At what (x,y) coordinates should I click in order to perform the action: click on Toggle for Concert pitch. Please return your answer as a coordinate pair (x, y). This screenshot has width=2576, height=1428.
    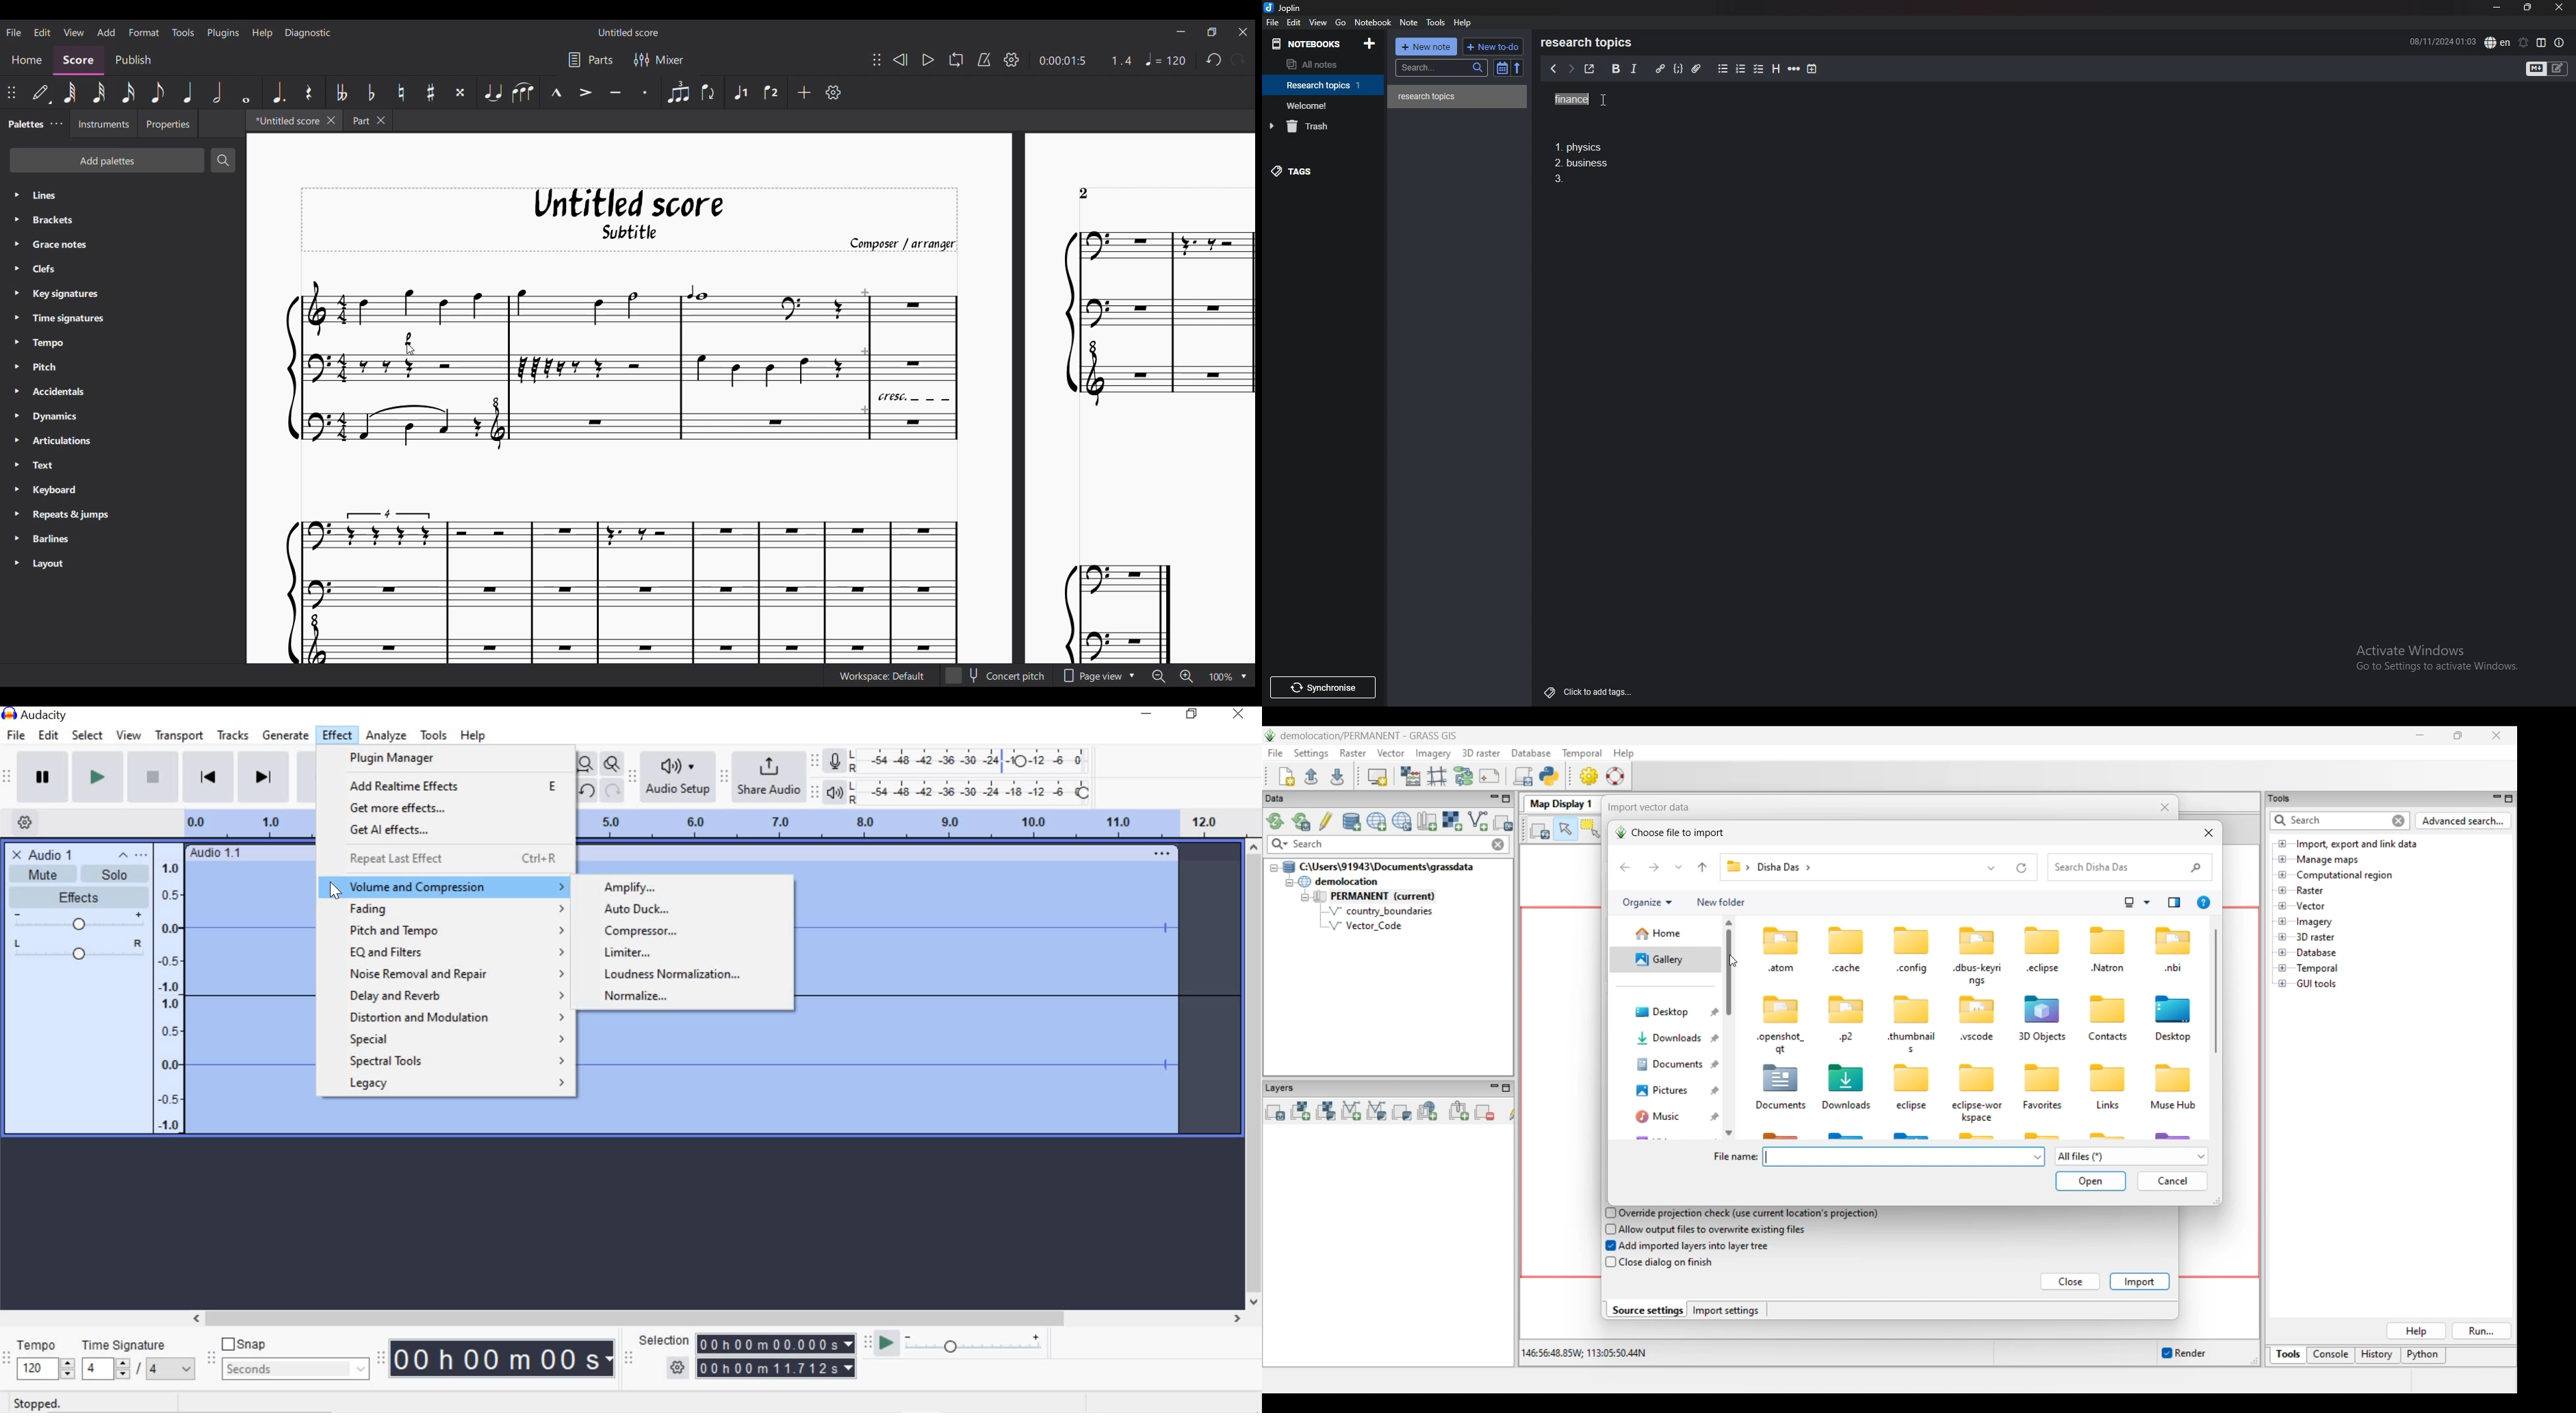
    Looking at the image, I should click on (997, 676).